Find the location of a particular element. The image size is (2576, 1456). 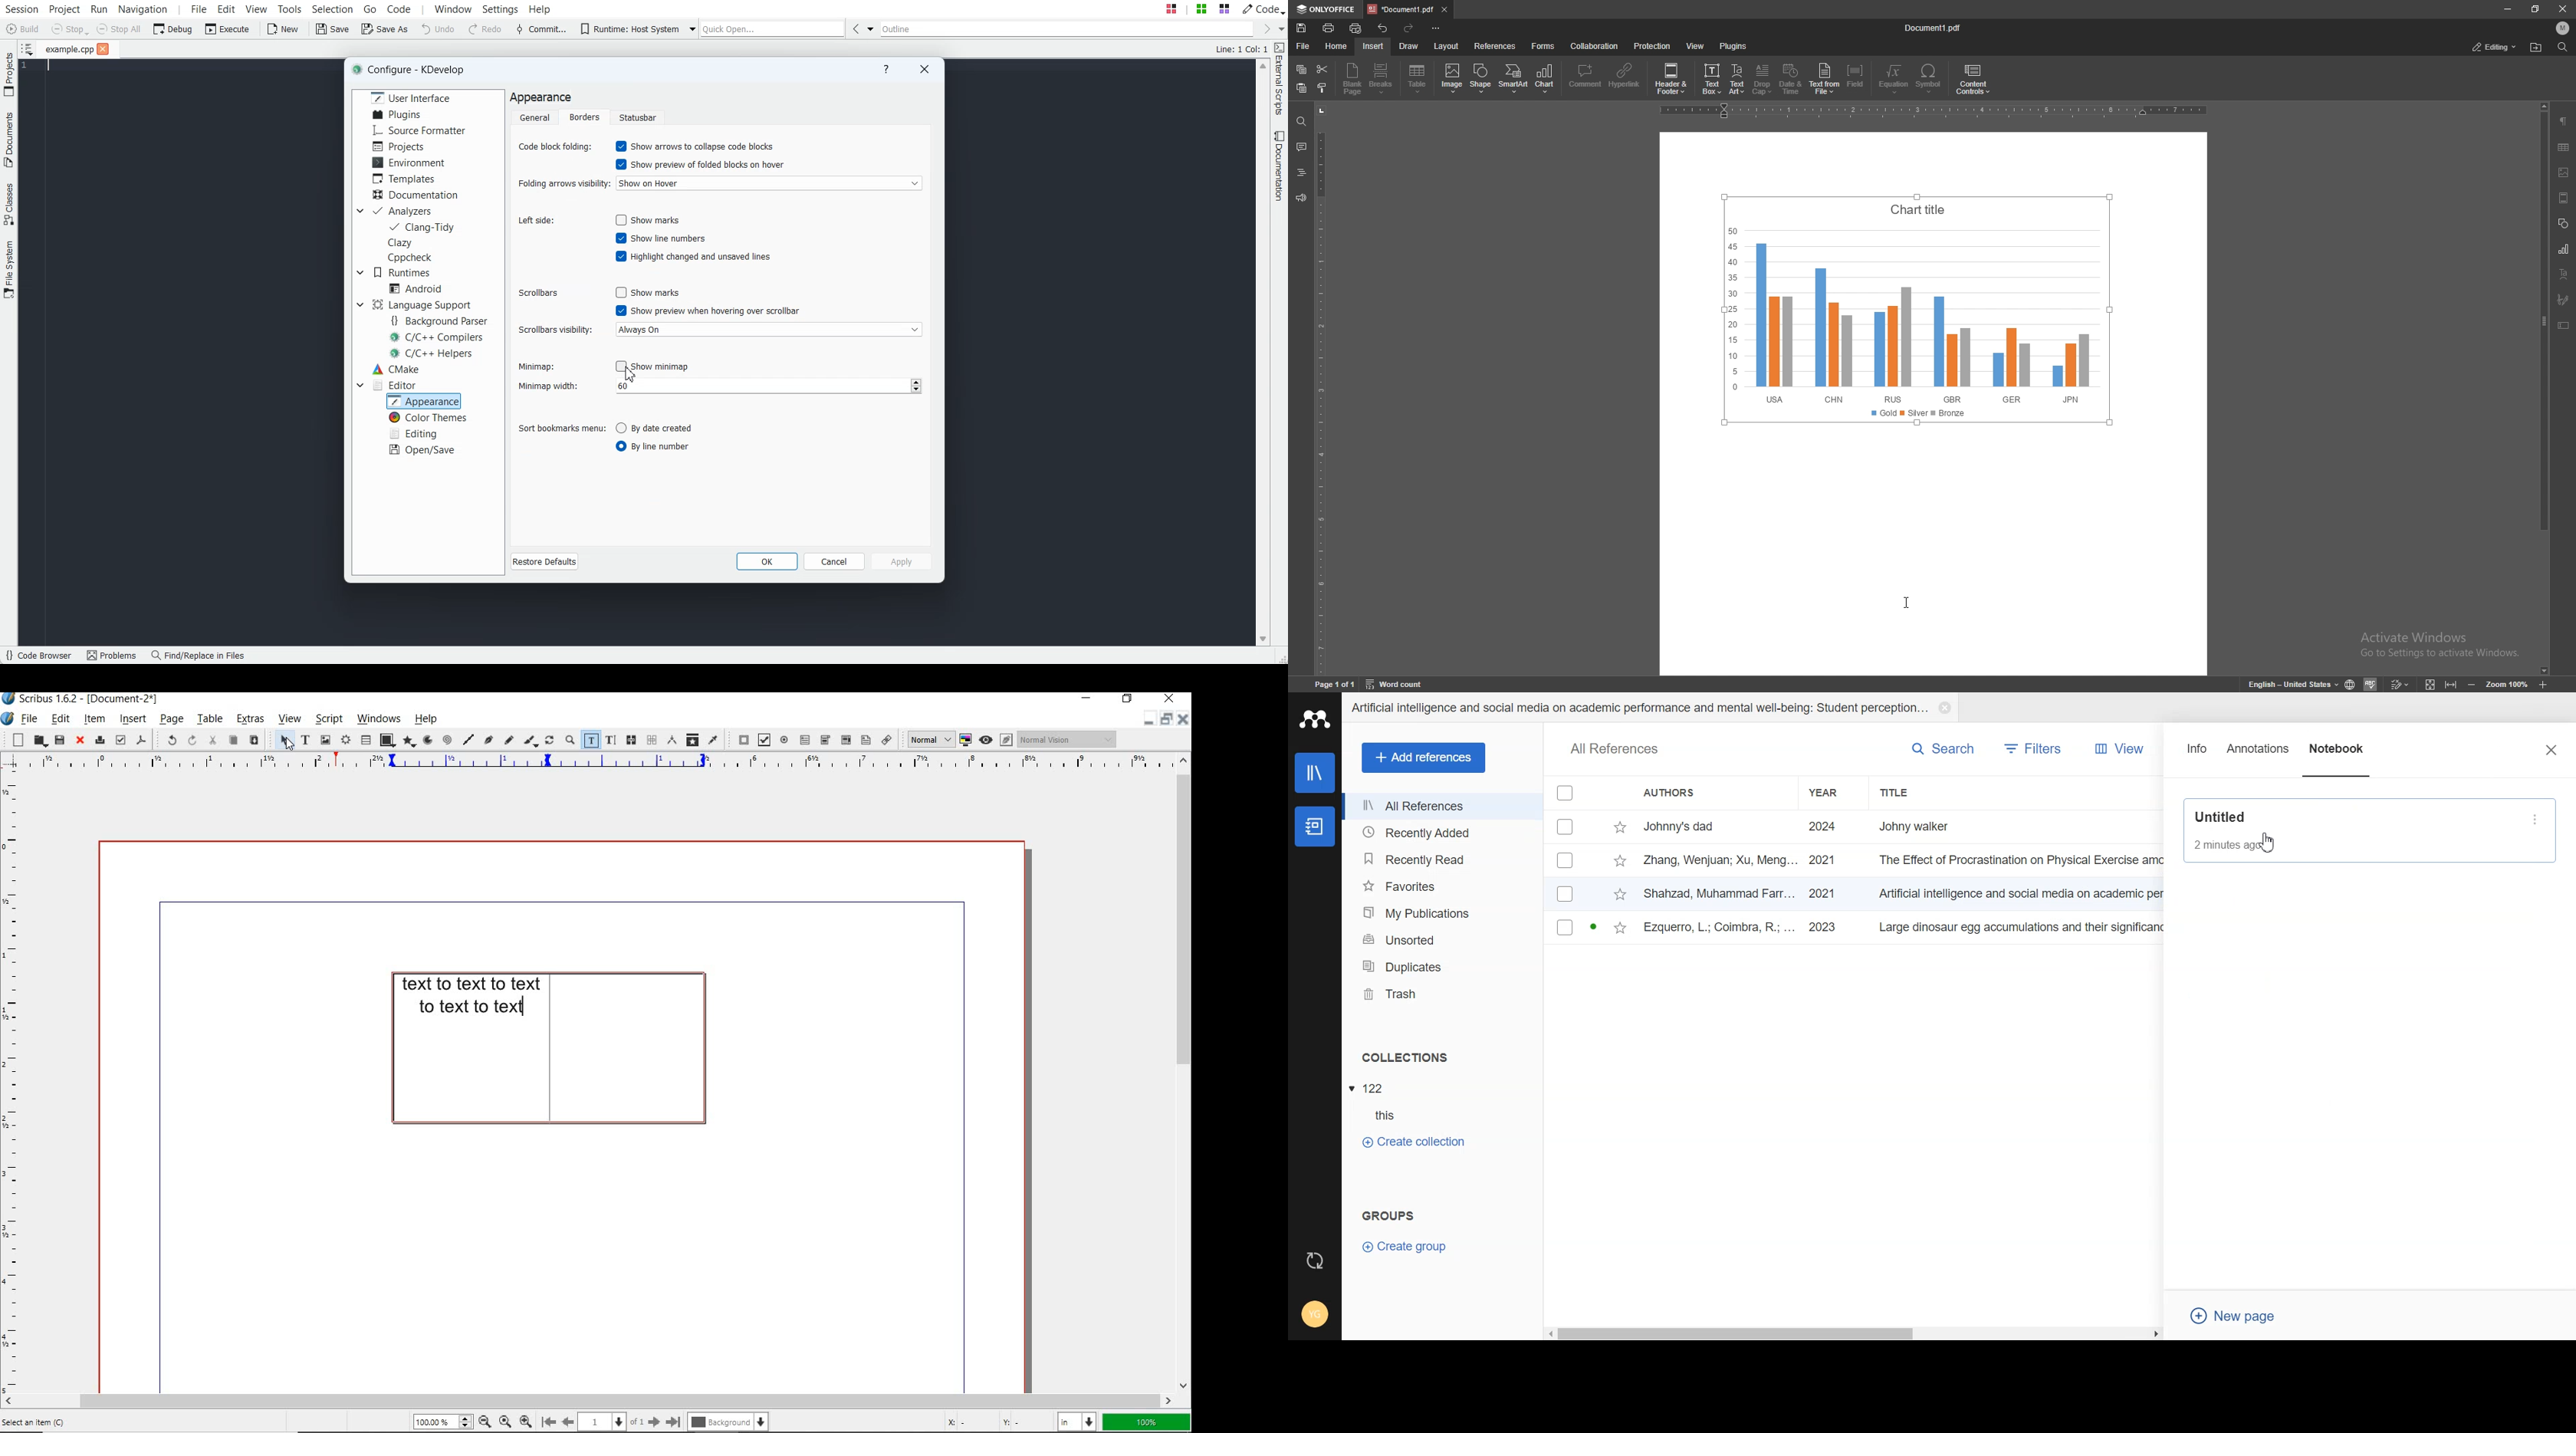

text box is located at coordinates (2563, 325).